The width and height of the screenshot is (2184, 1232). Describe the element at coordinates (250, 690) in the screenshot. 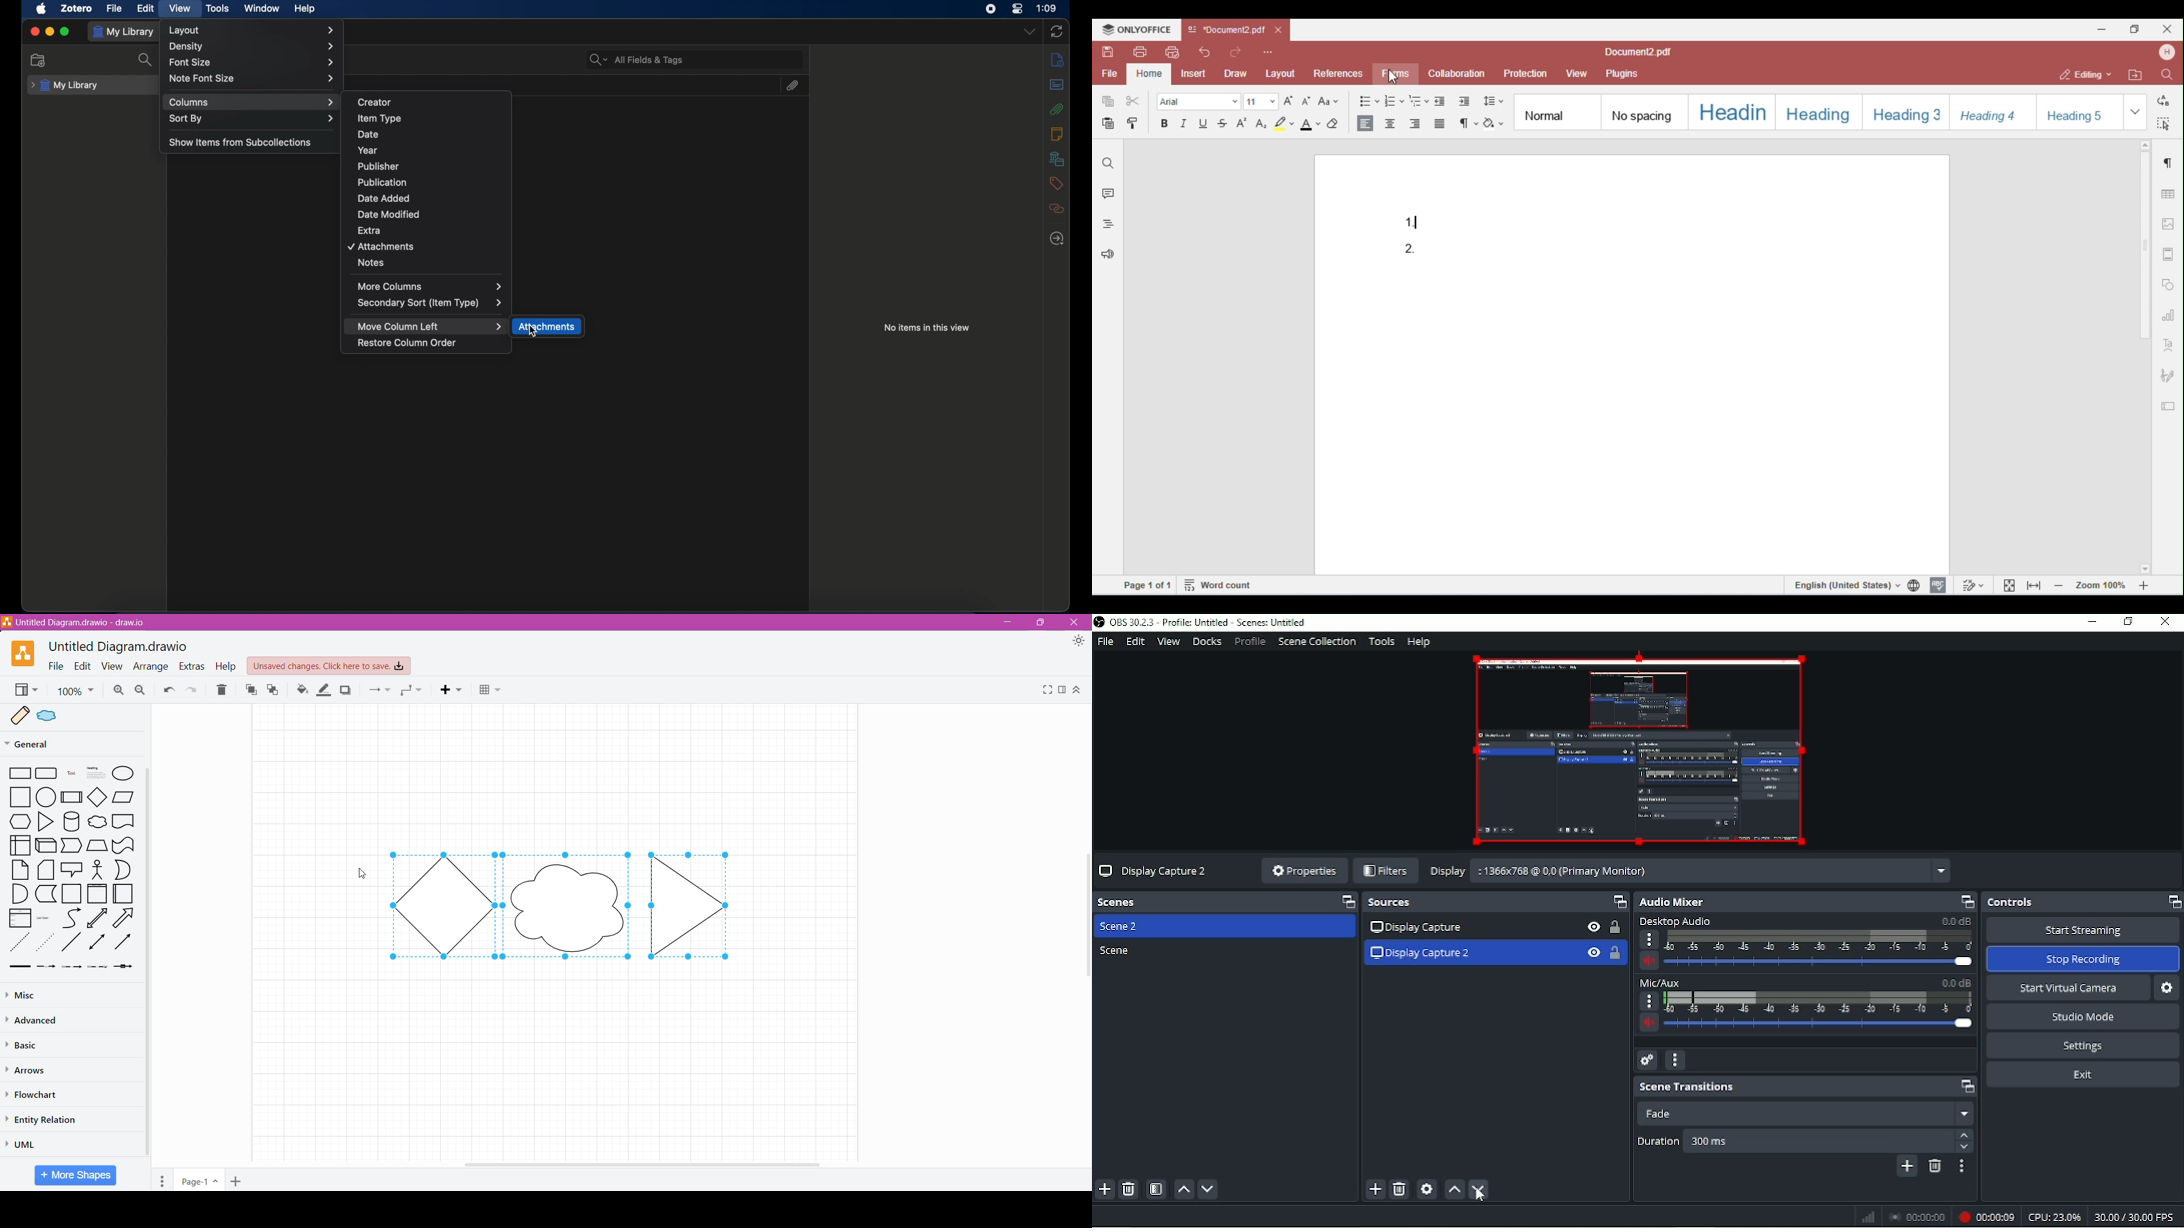

I see `To Front` at that location.